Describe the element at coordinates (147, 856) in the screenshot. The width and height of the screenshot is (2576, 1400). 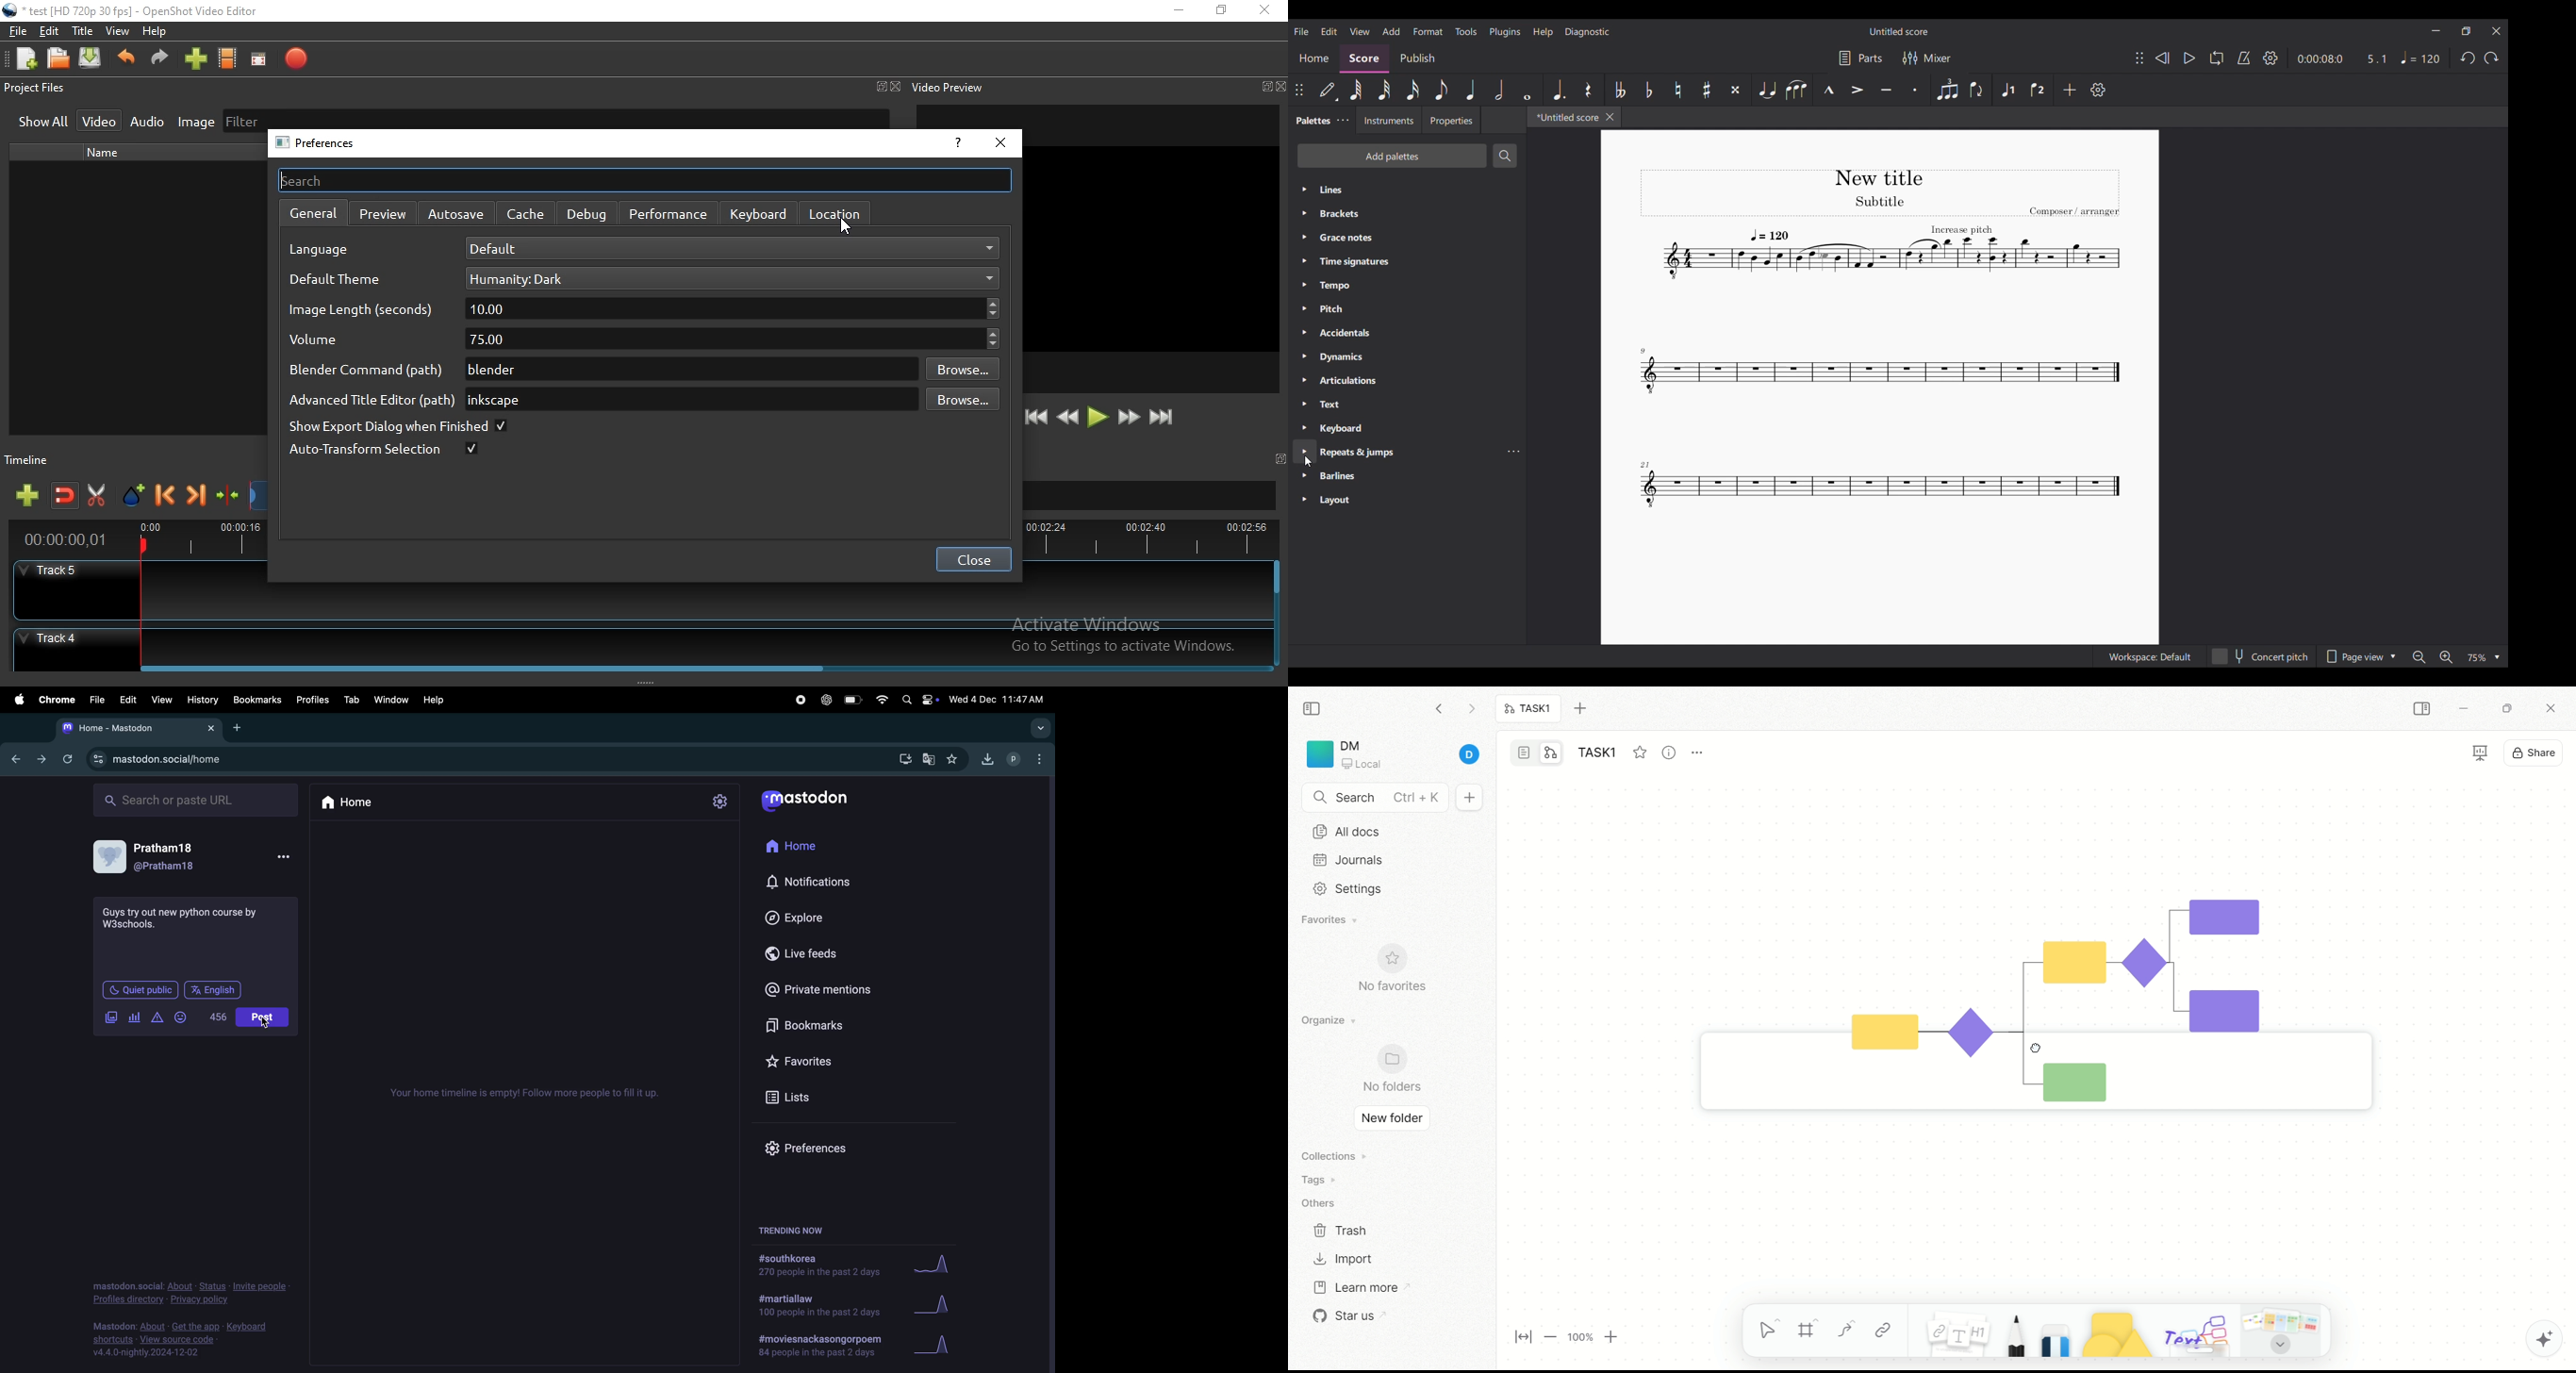
I see `user profile` at that location.